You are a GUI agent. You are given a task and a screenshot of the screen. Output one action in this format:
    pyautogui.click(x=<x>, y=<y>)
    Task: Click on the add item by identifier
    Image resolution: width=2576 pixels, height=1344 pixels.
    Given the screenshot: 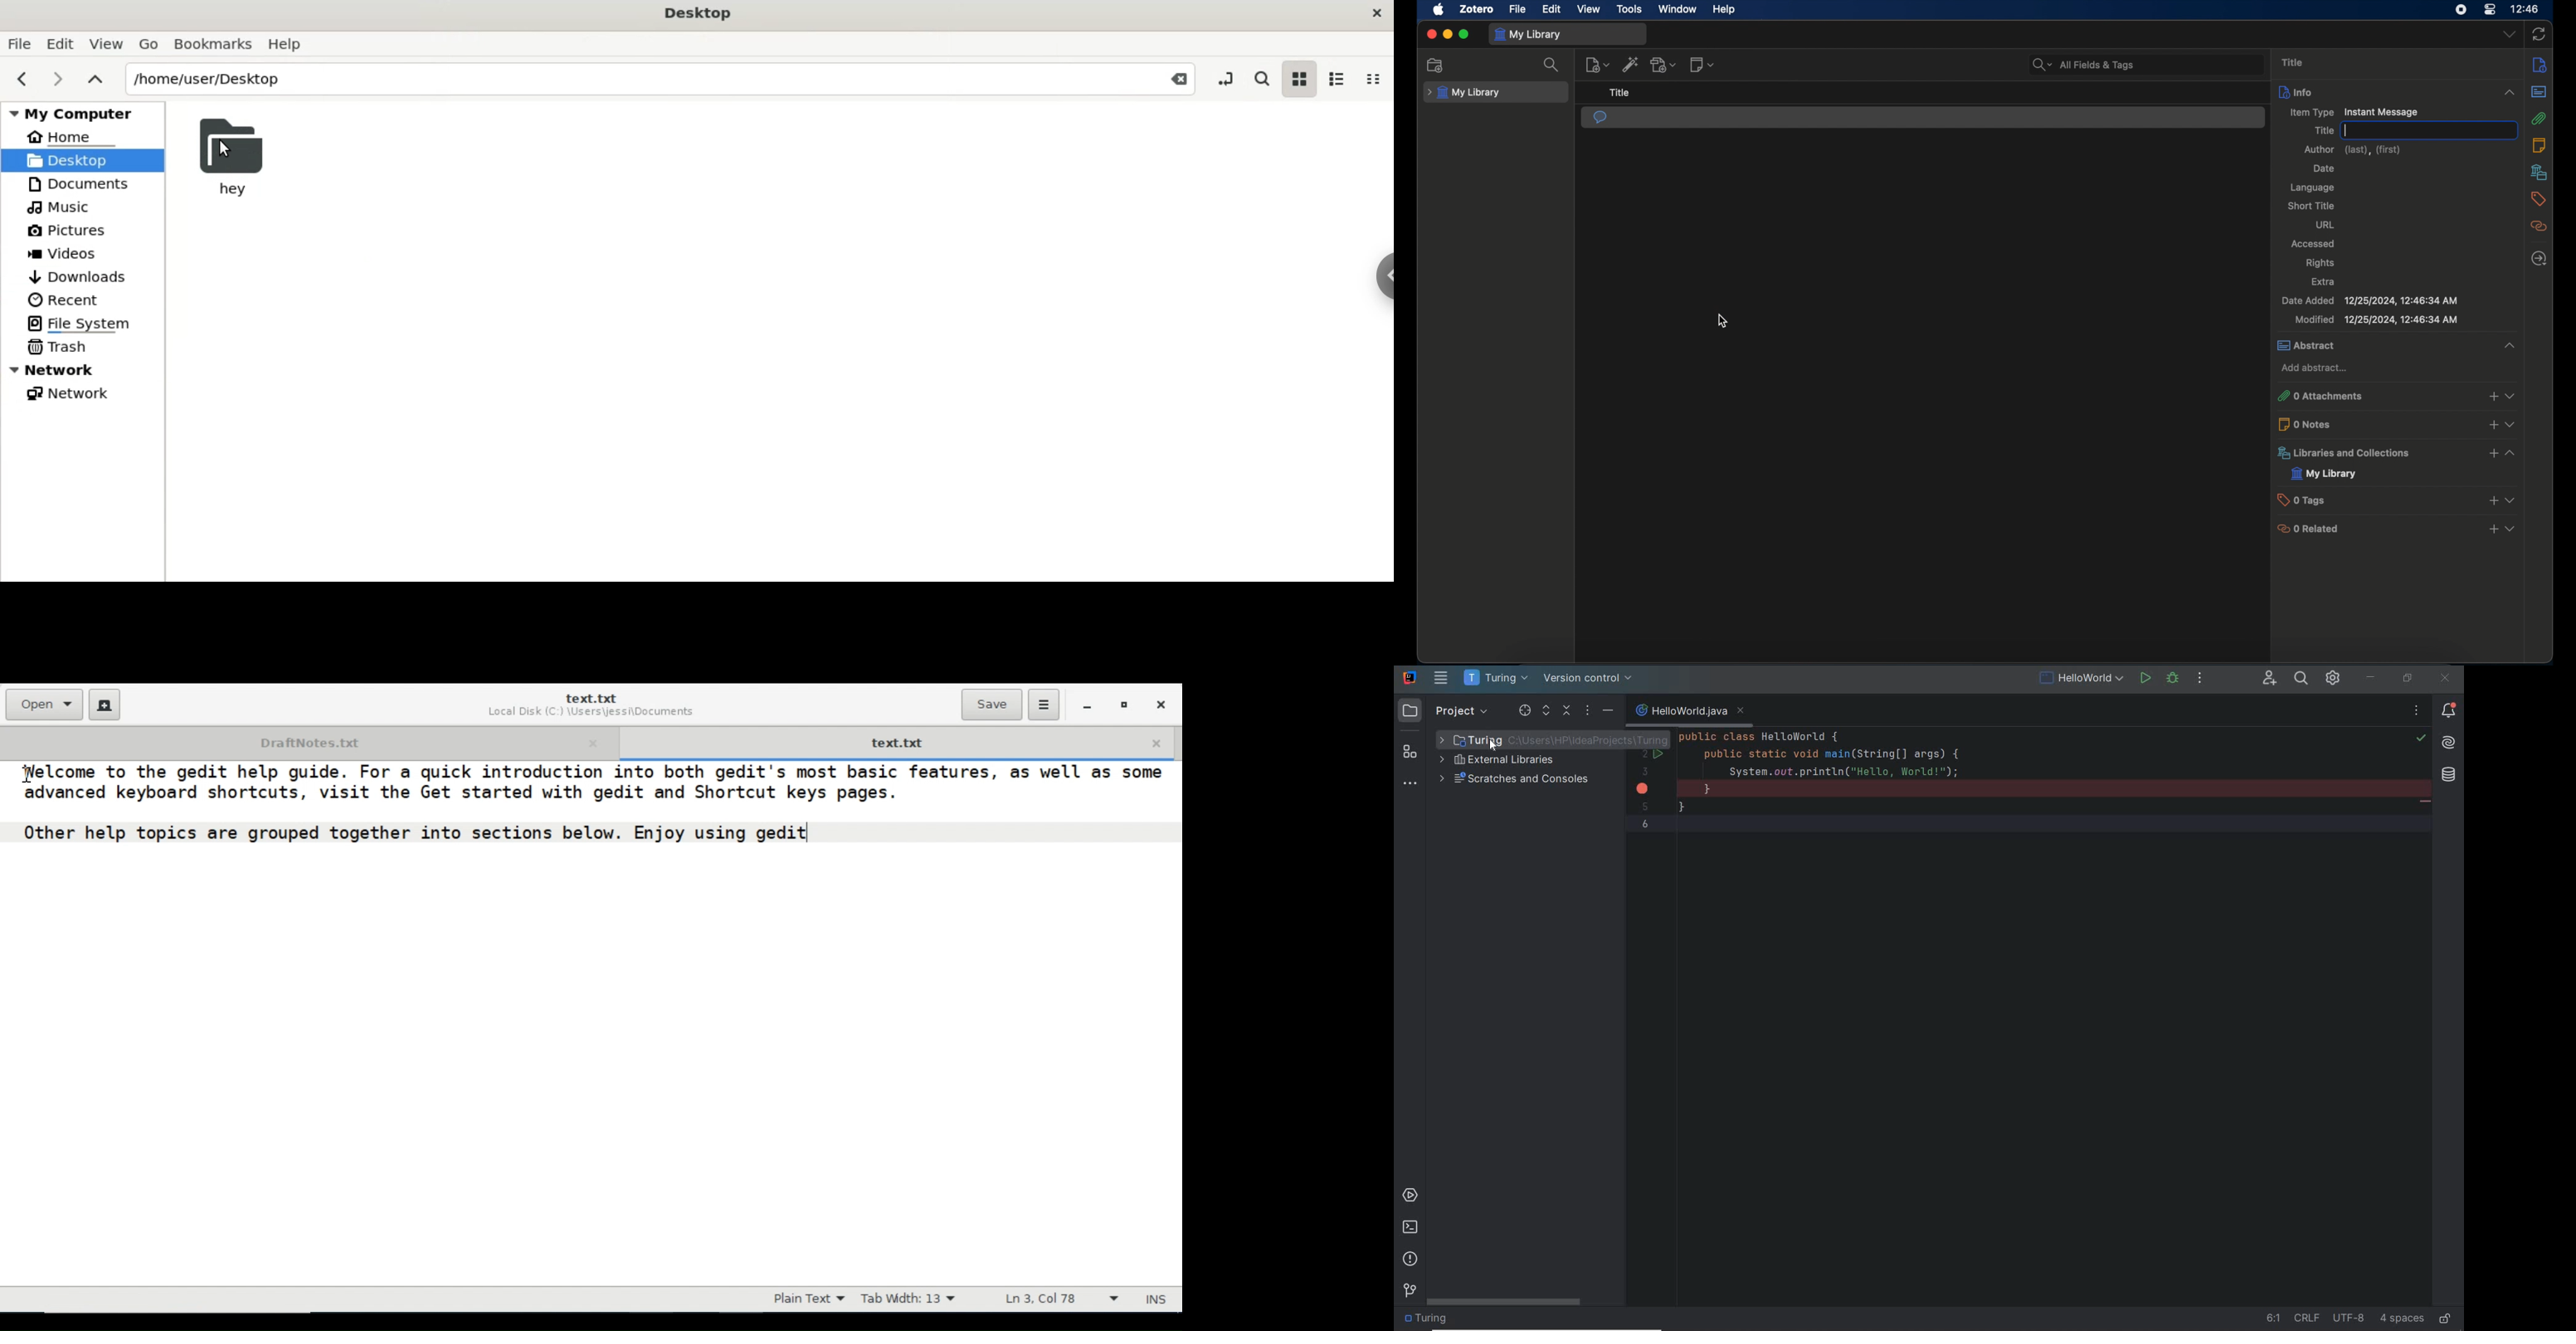 What is the action you would take?
    pyautogui.click(x=1631, y=65)
    